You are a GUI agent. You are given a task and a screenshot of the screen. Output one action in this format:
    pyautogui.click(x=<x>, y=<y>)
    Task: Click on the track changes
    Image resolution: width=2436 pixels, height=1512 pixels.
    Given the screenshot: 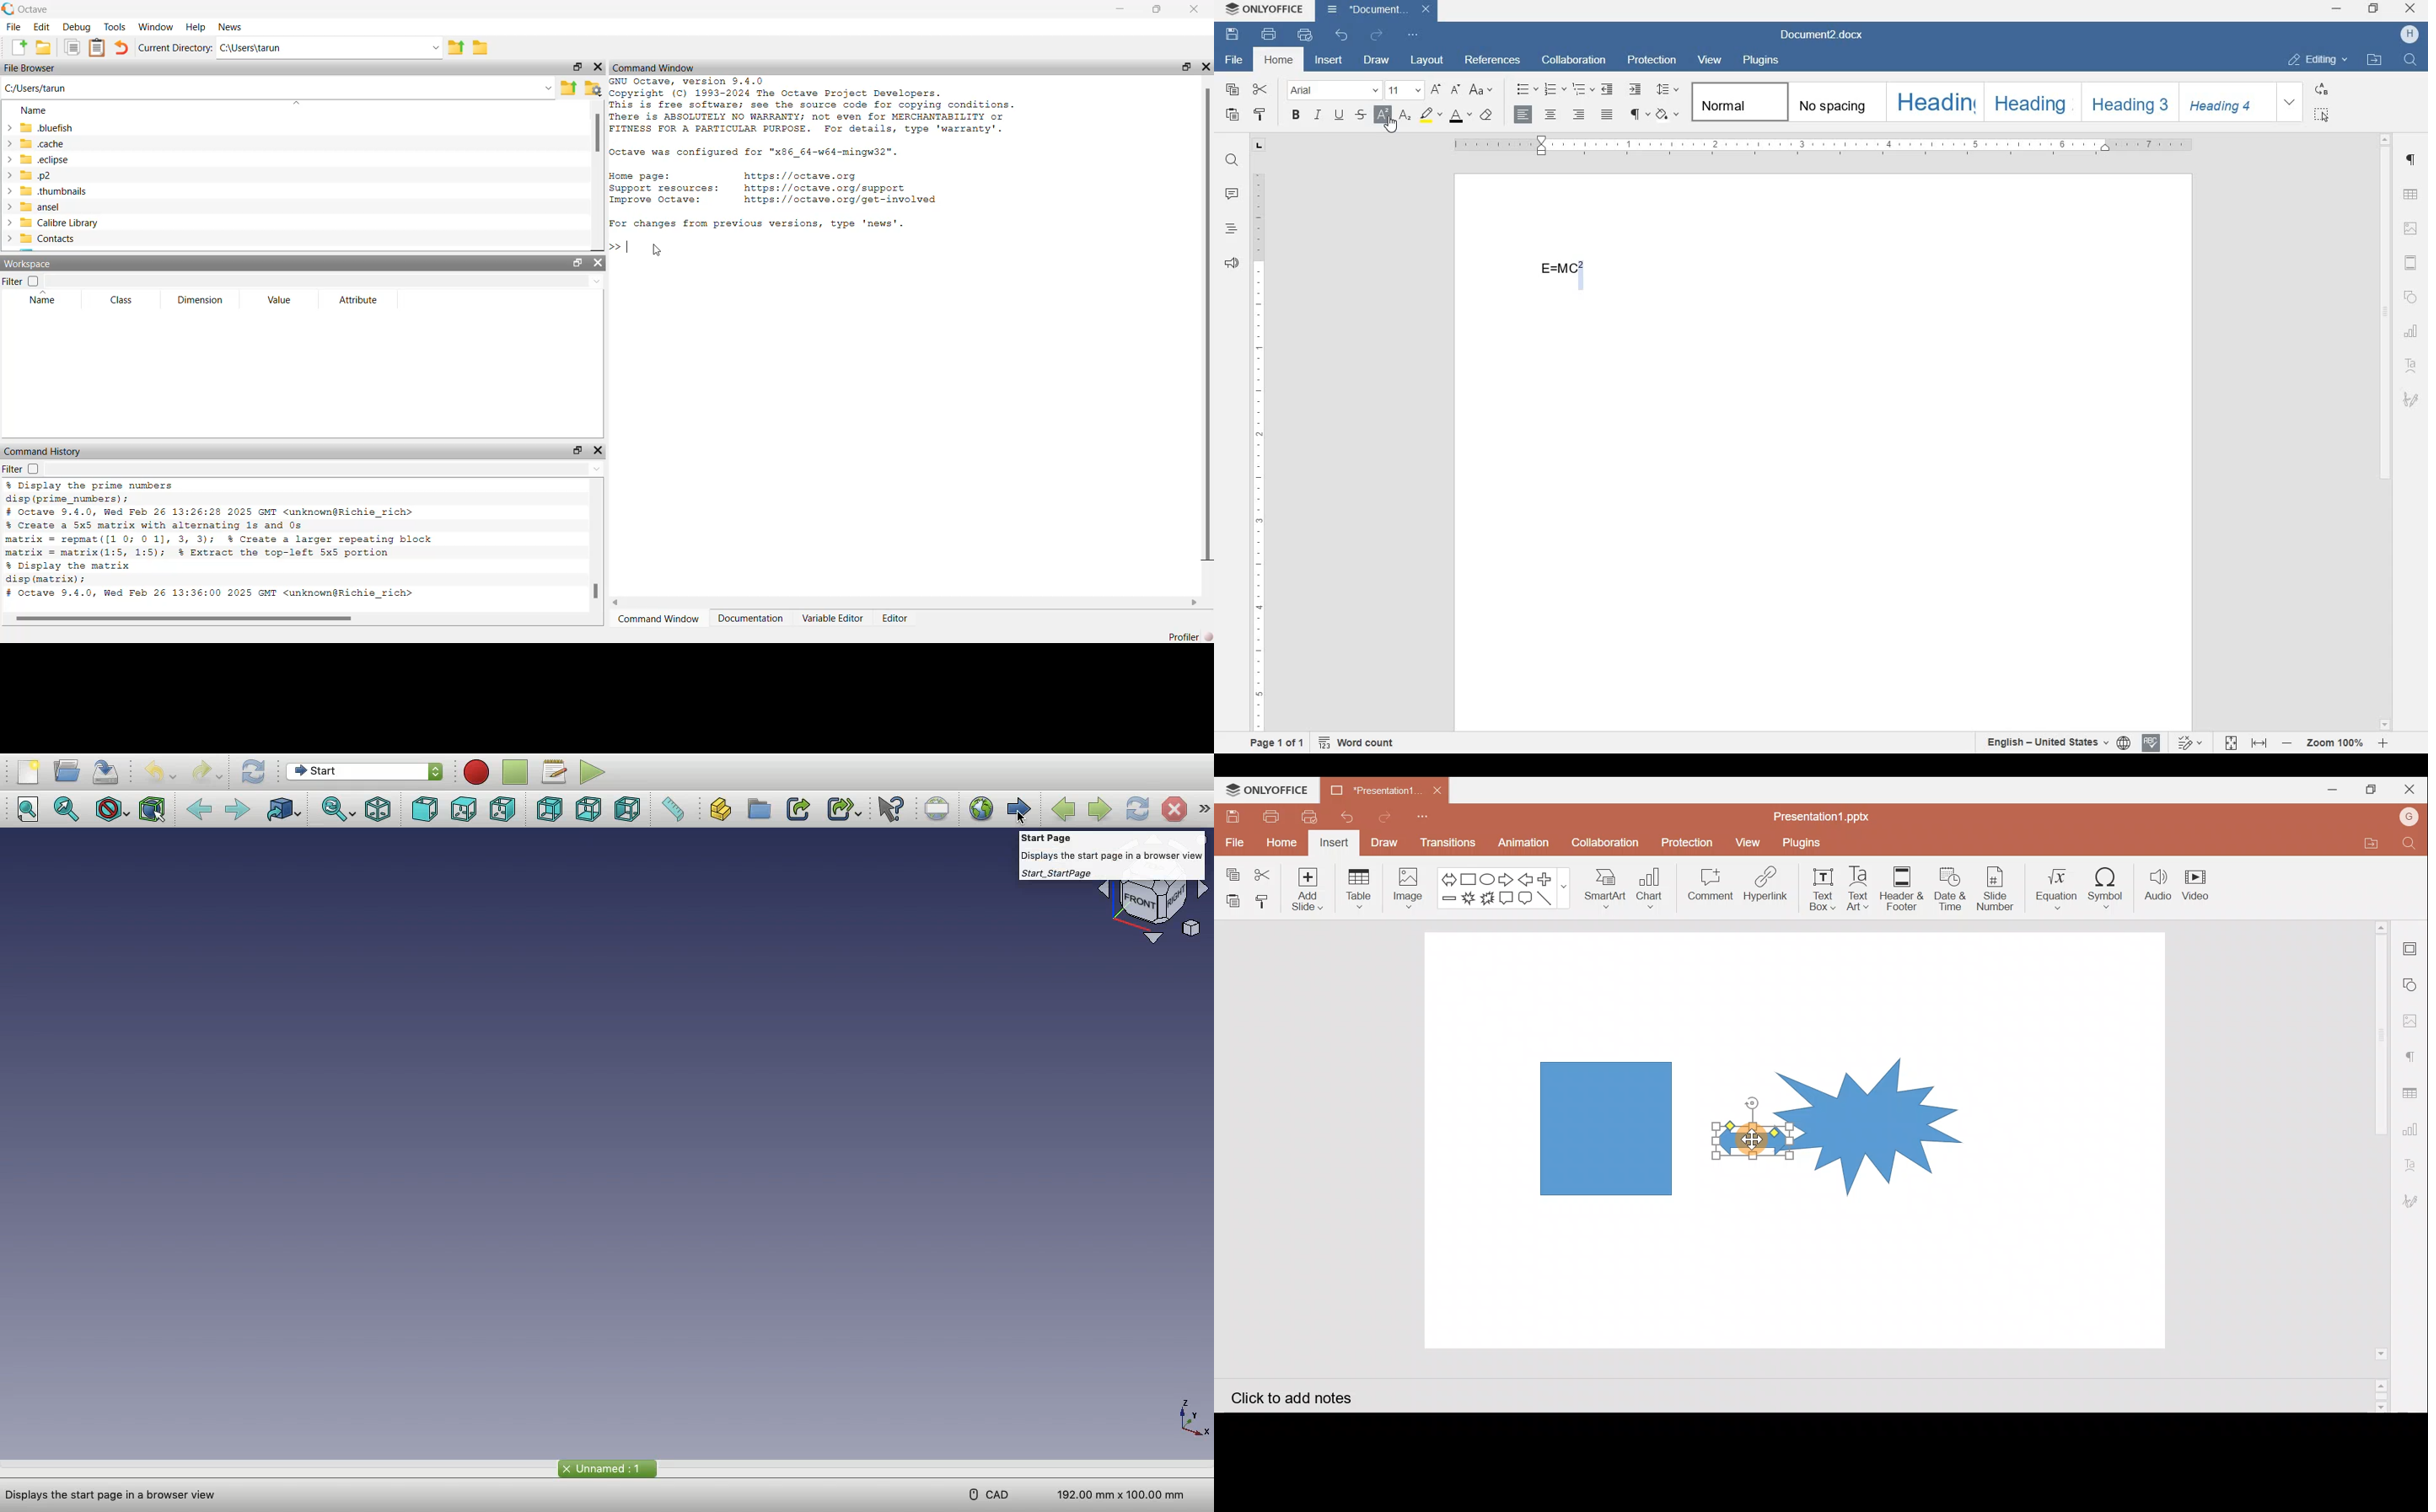 What is the action you would take?
    pyautogui.click(x=2191, y=744)
    